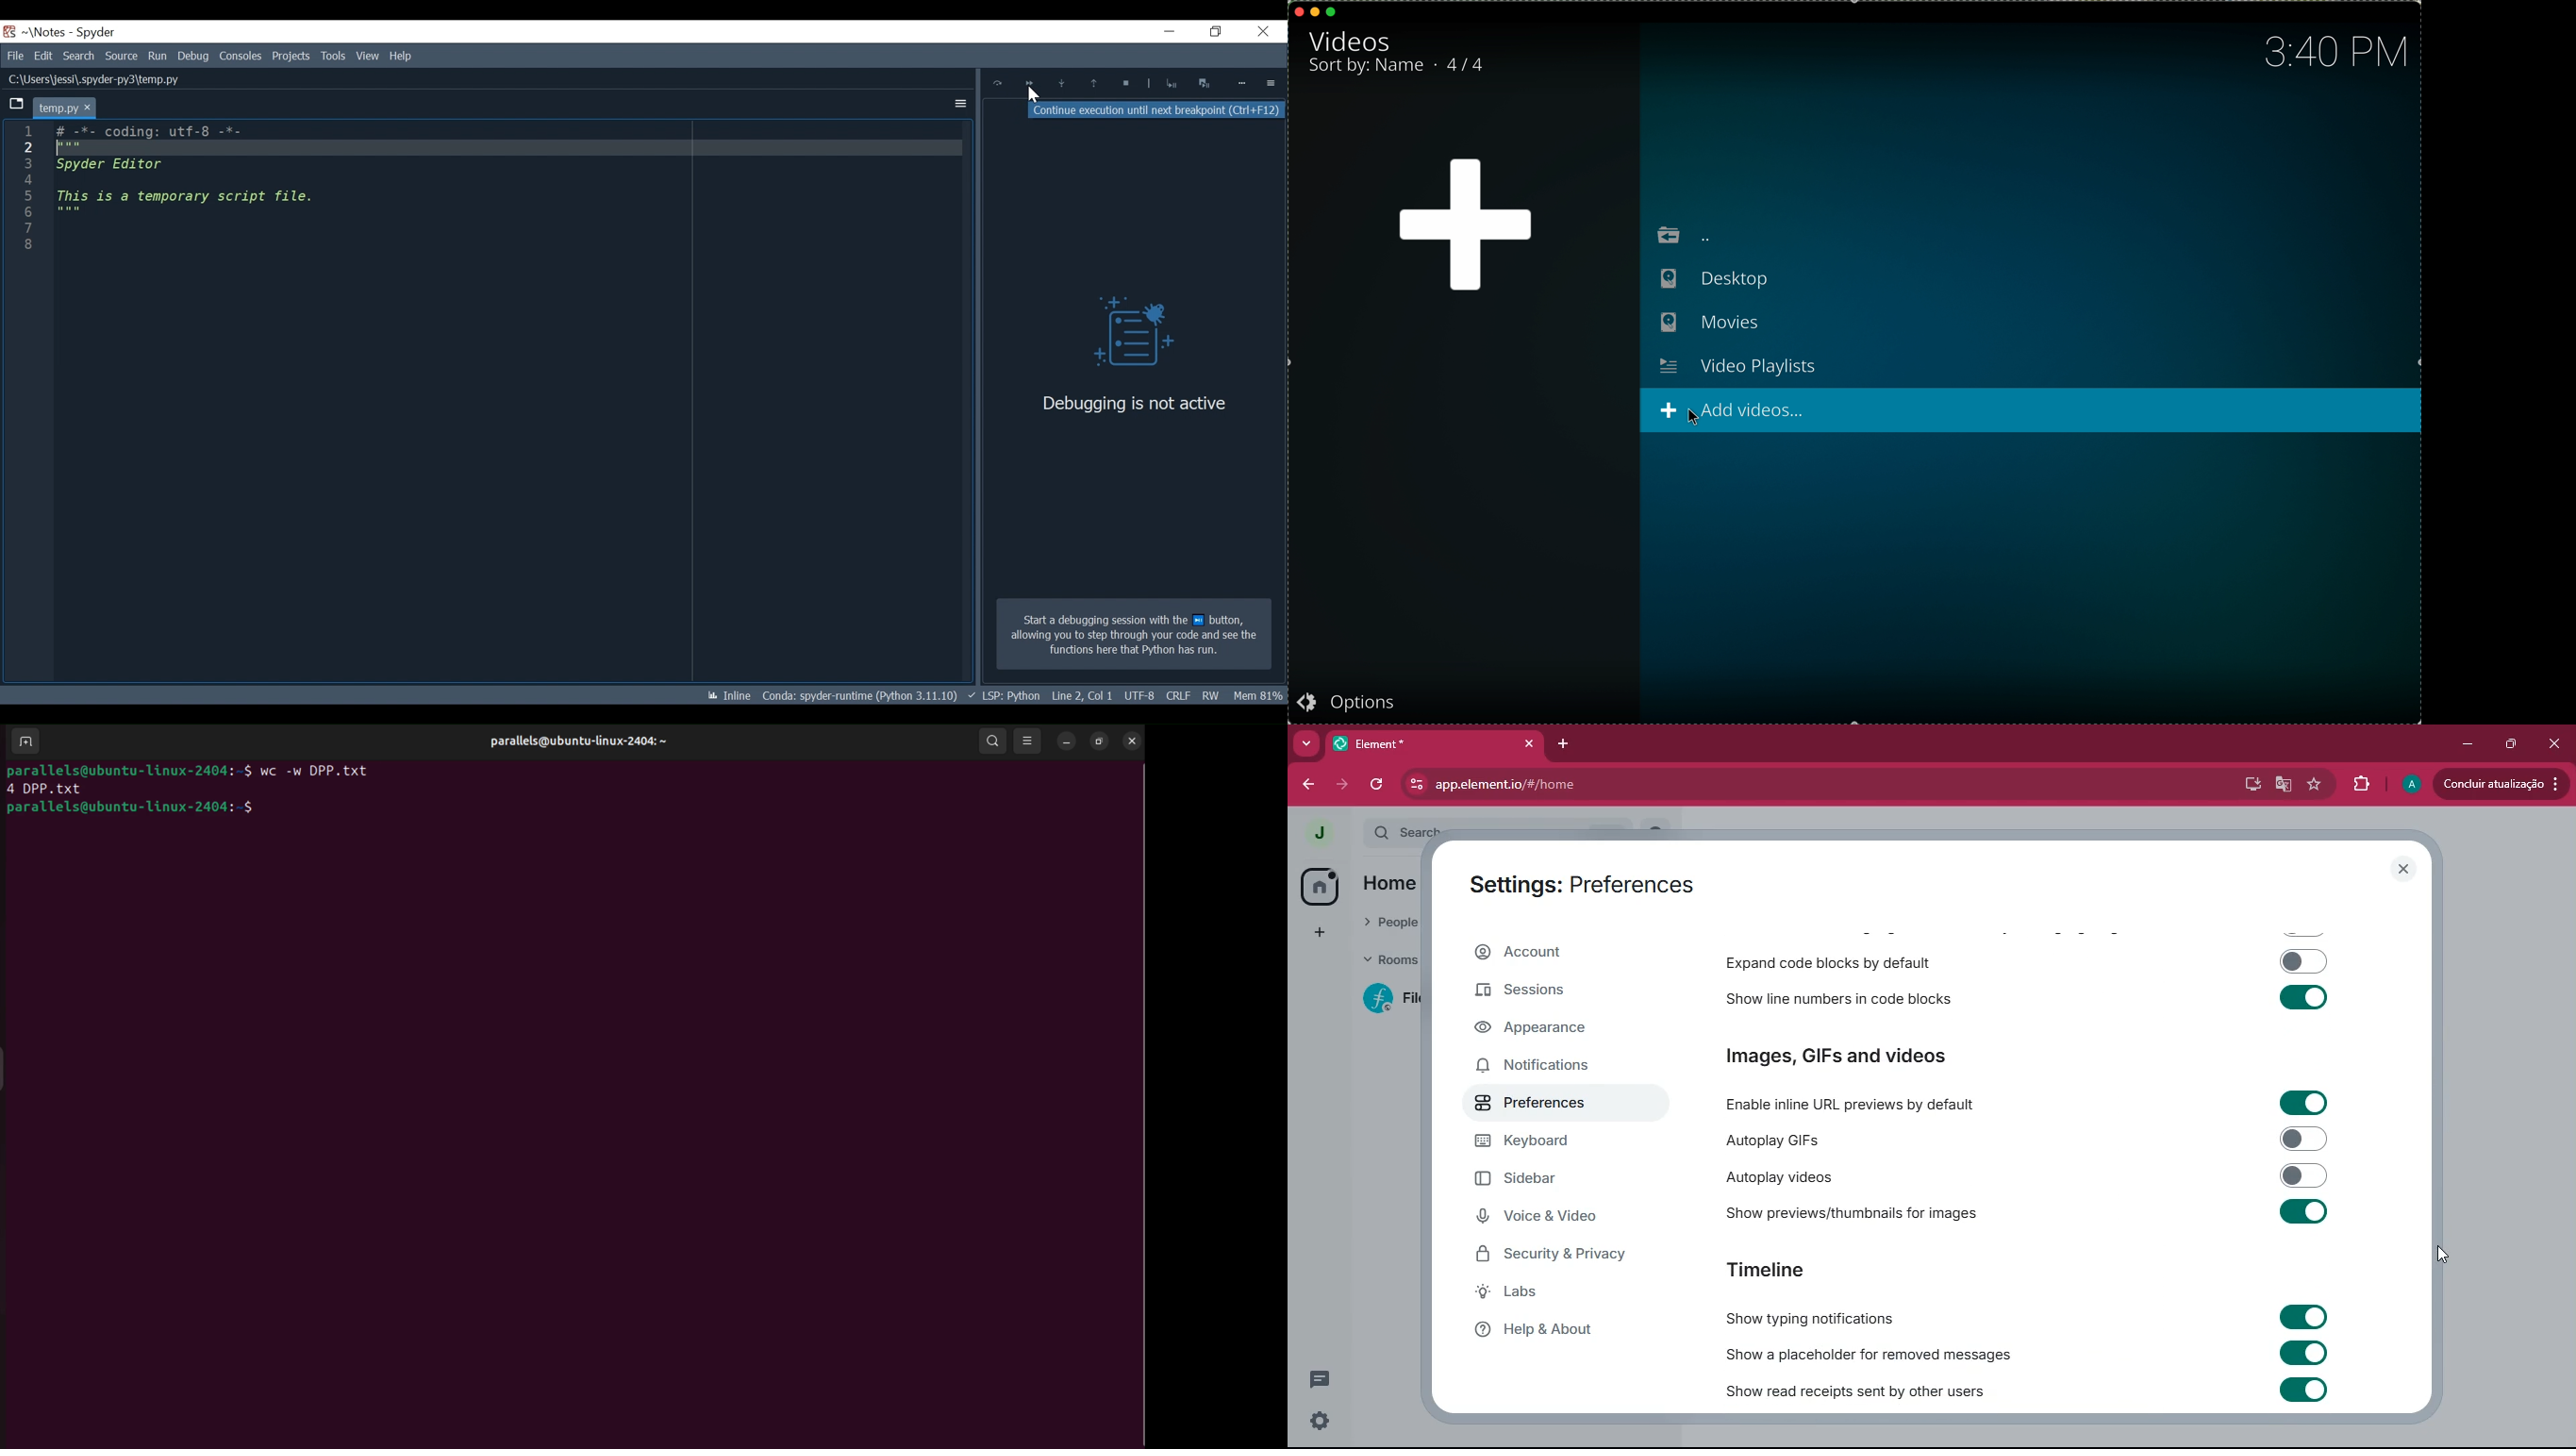 Image resolution: width=2576 pixels, height=1456 pixels. I want to click on resize, so click(1101, 740).